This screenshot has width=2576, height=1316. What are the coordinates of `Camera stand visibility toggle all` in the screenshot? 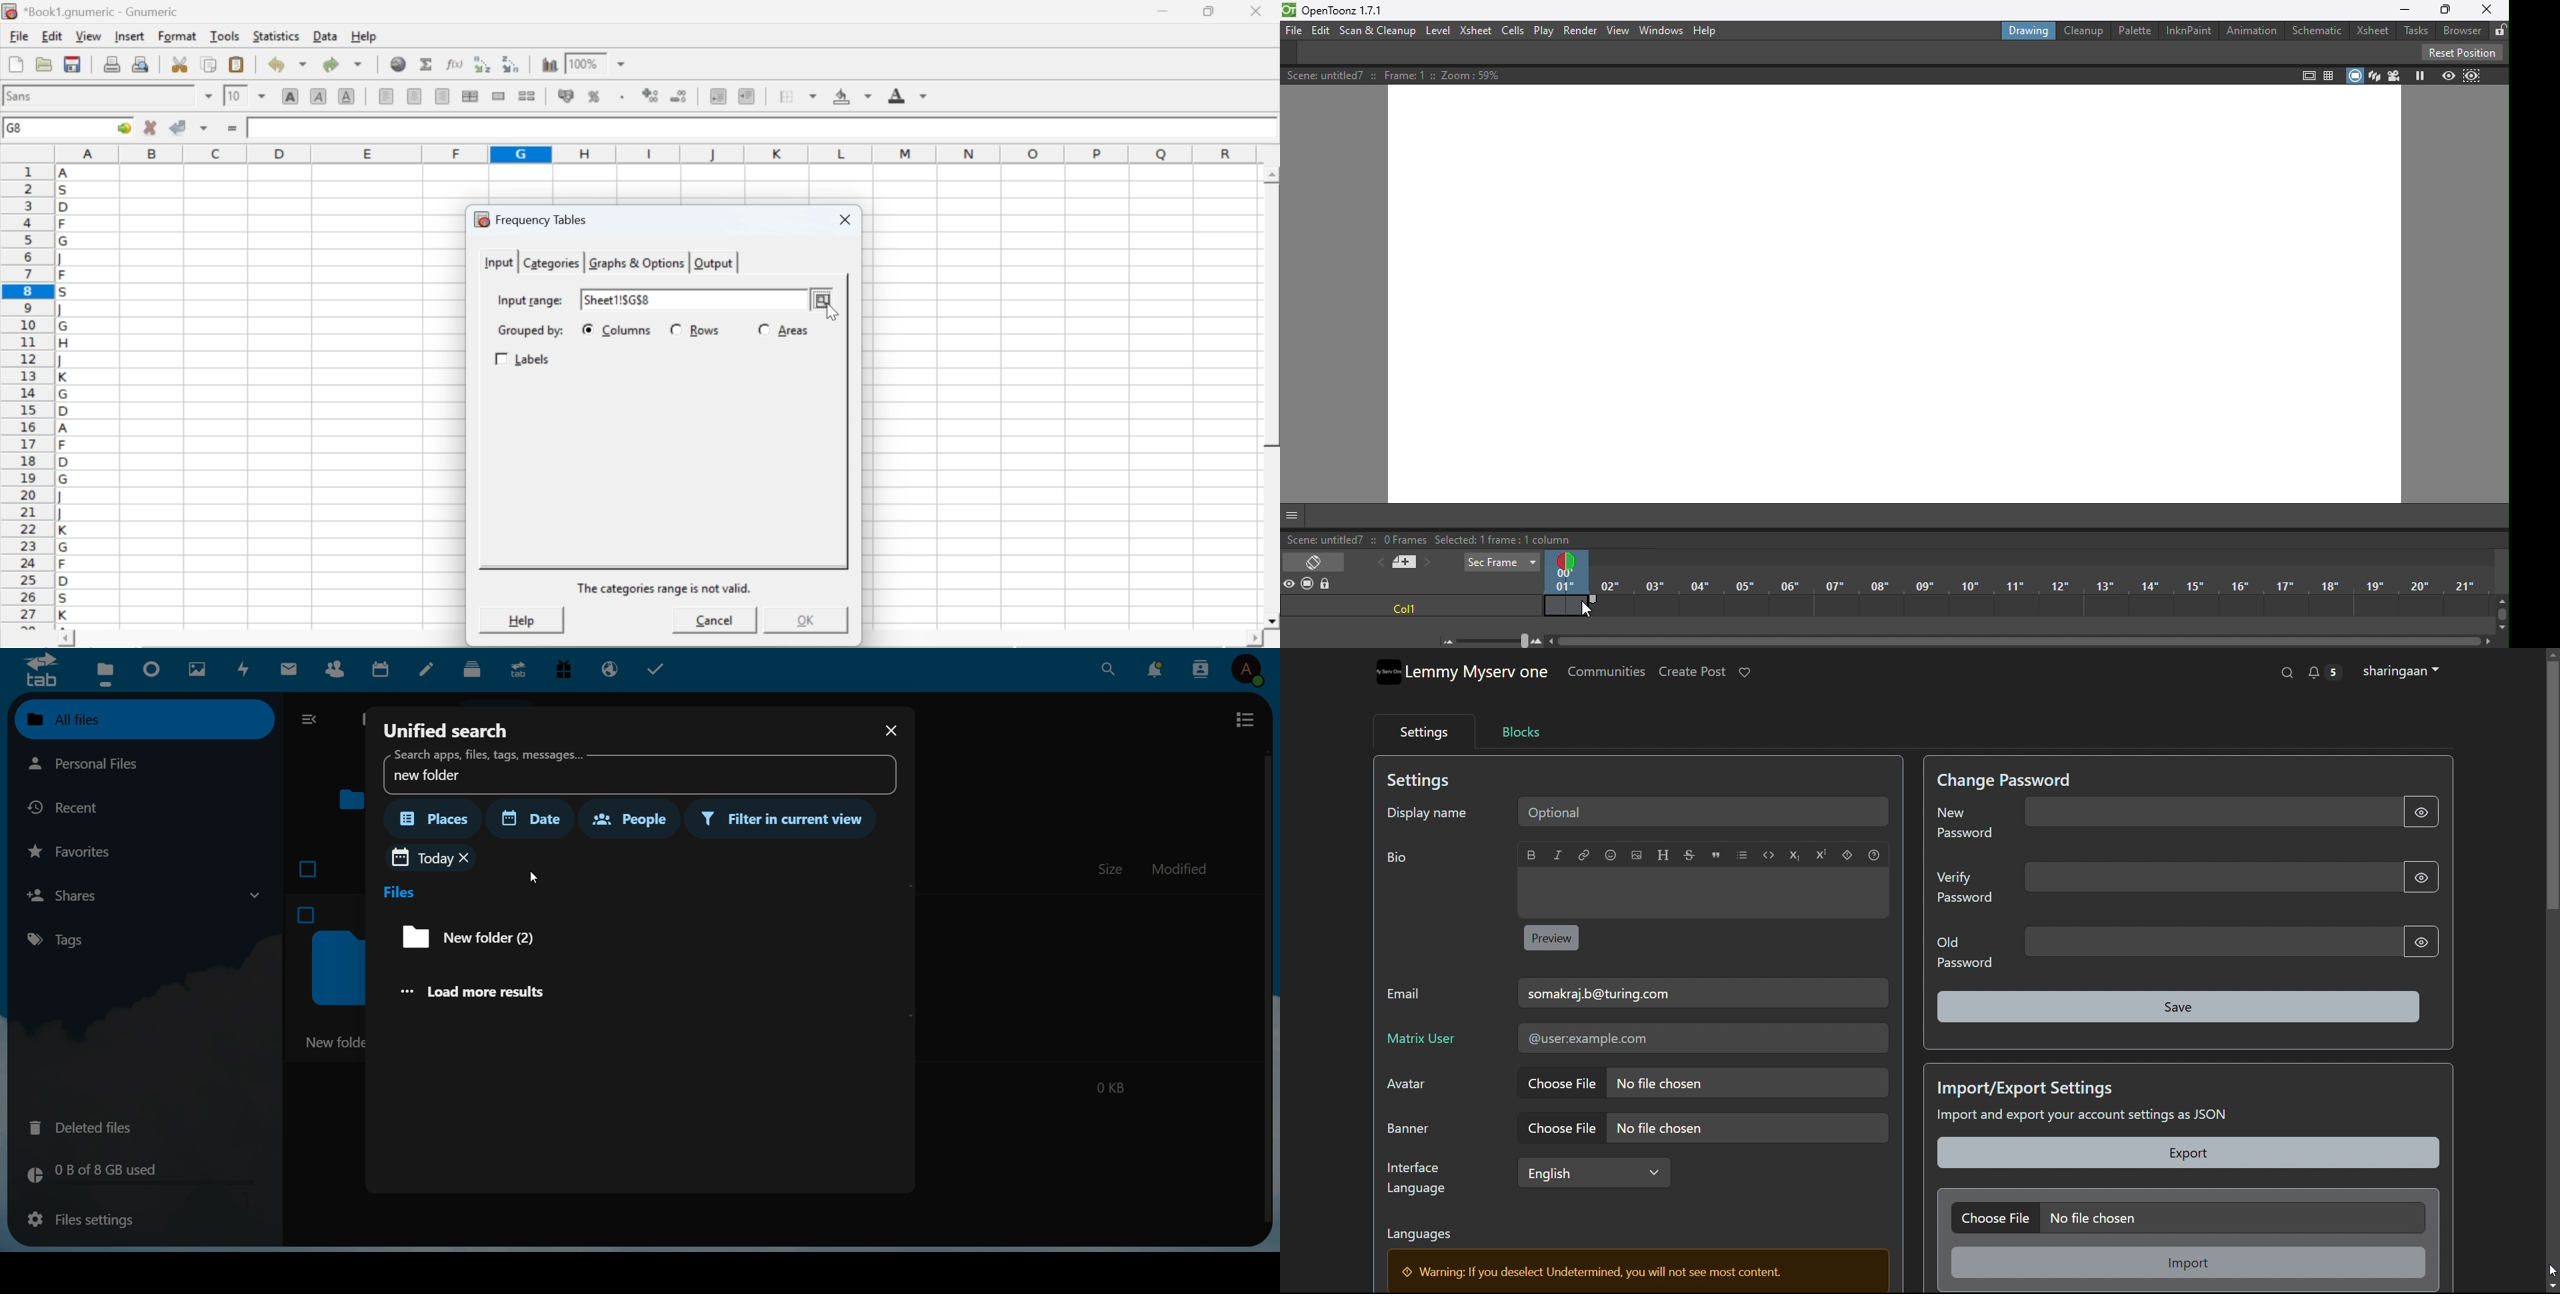 It's located at (1309, 584).